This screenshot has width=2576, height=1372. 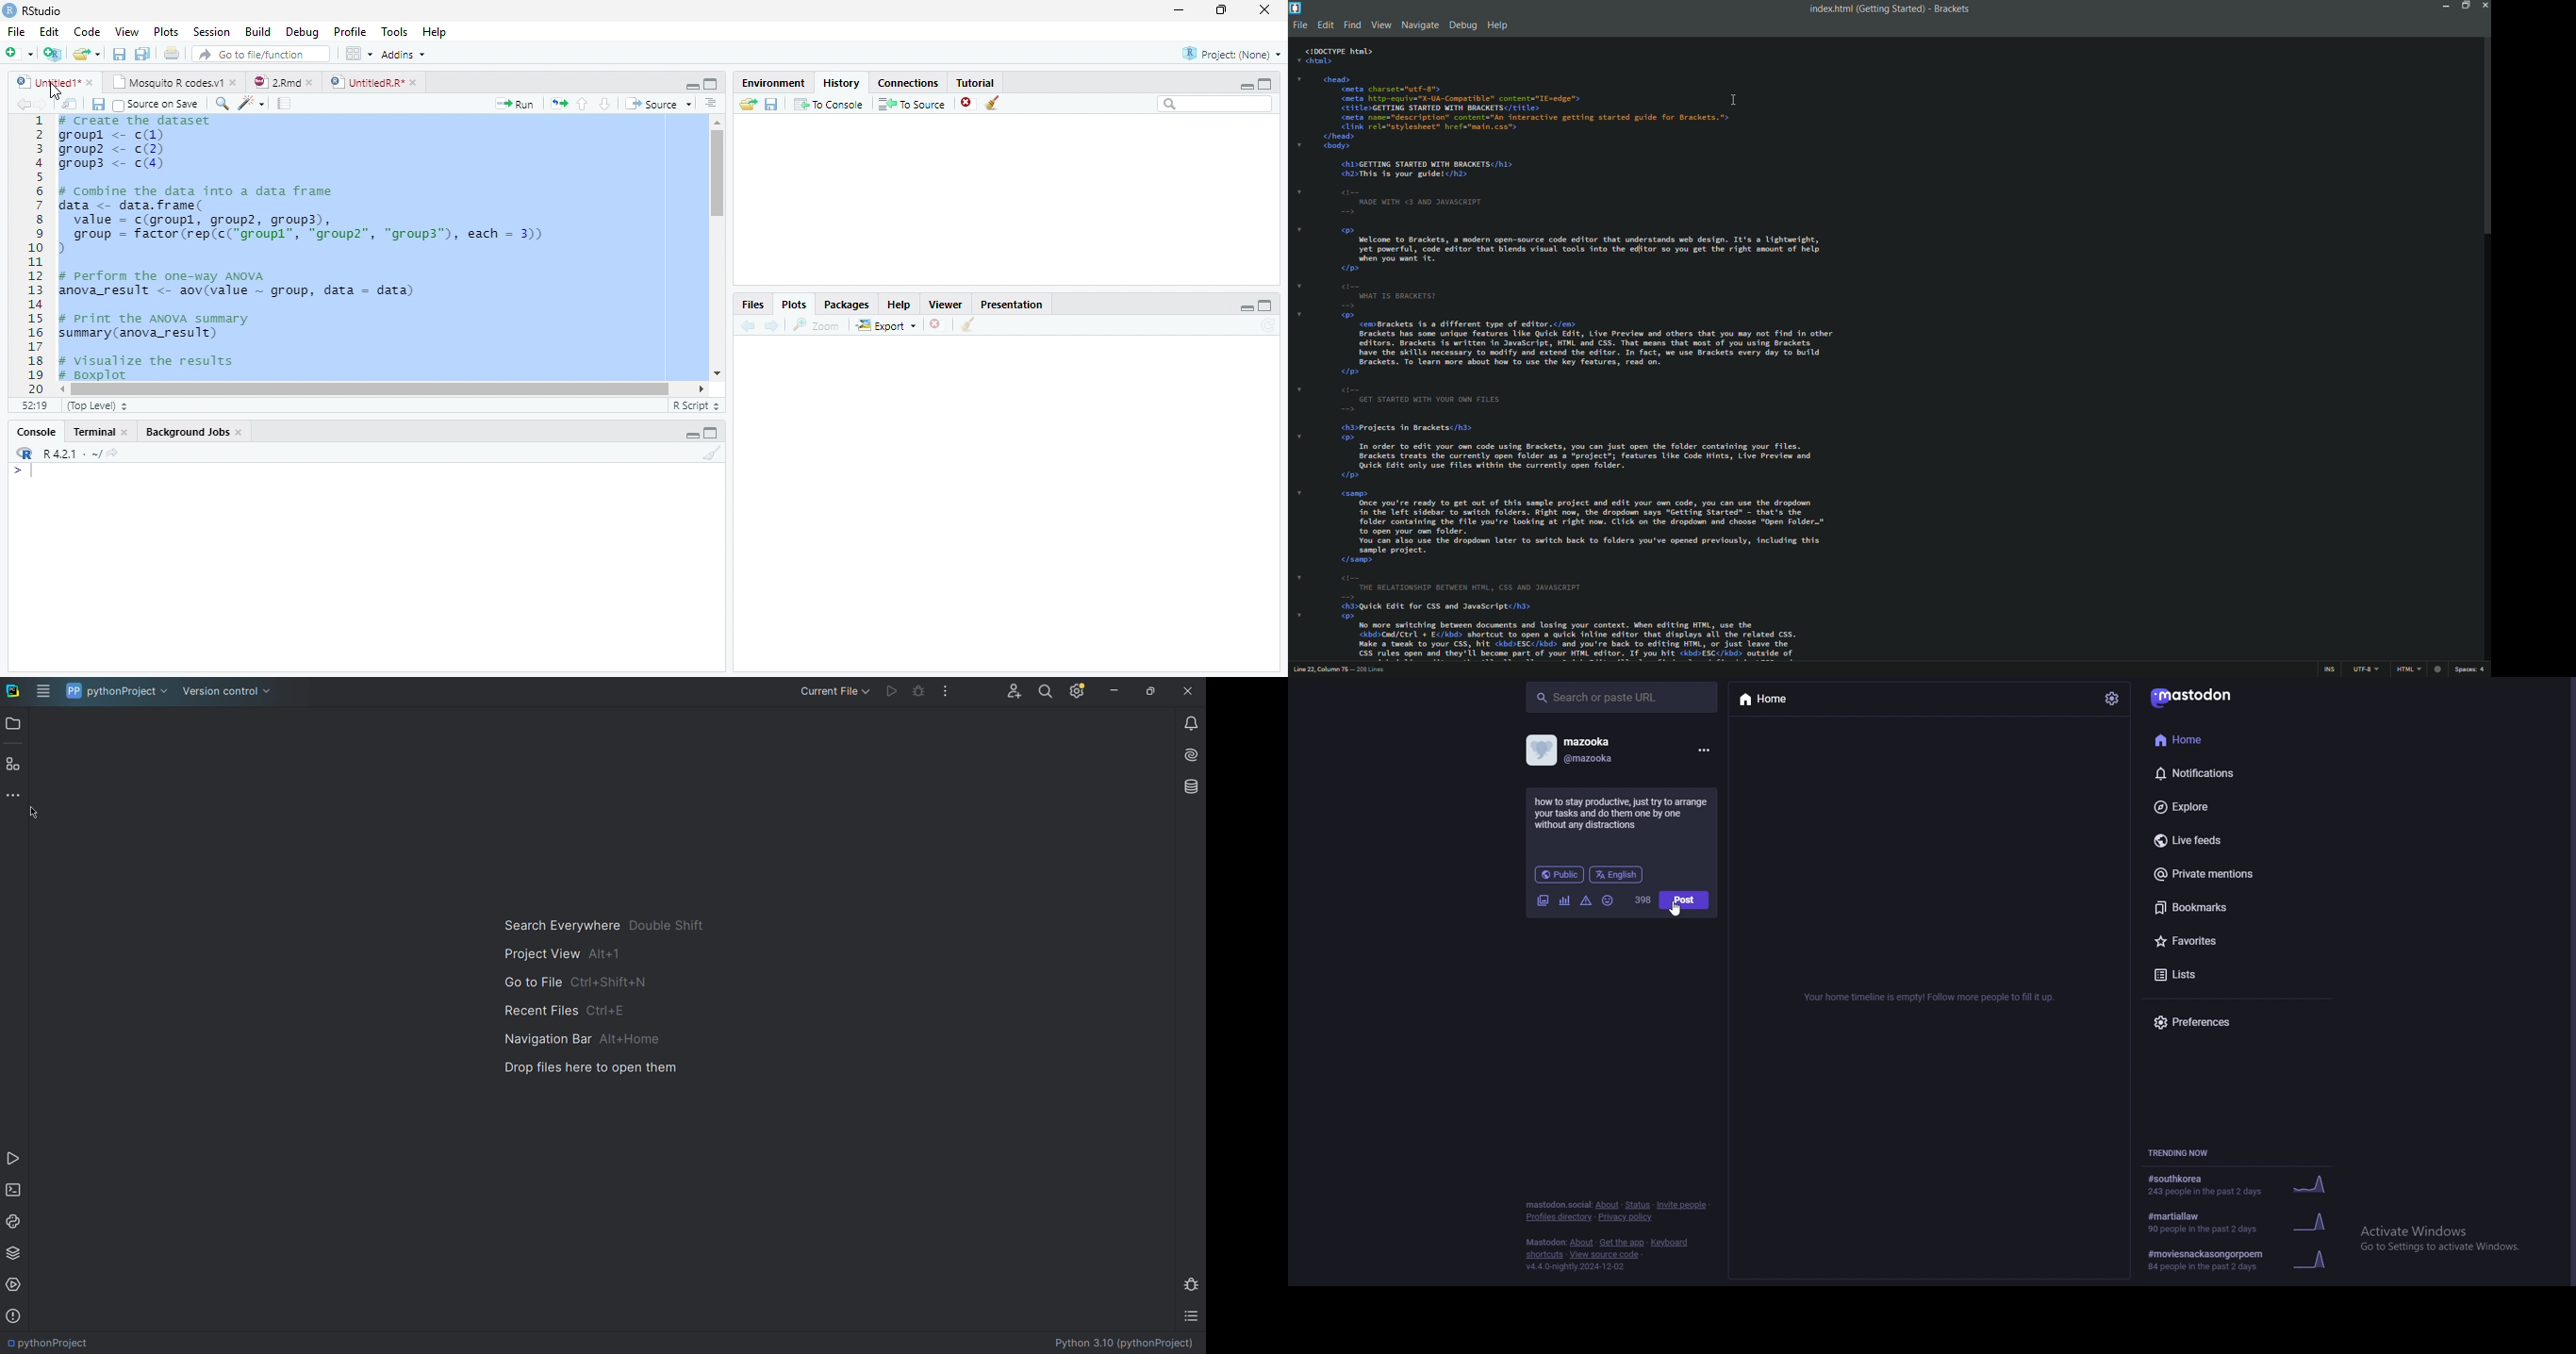 What do you see at coordinates (357, 53) in the screenshot?
I see `Workspace pane` at bounding box center [357, 53].